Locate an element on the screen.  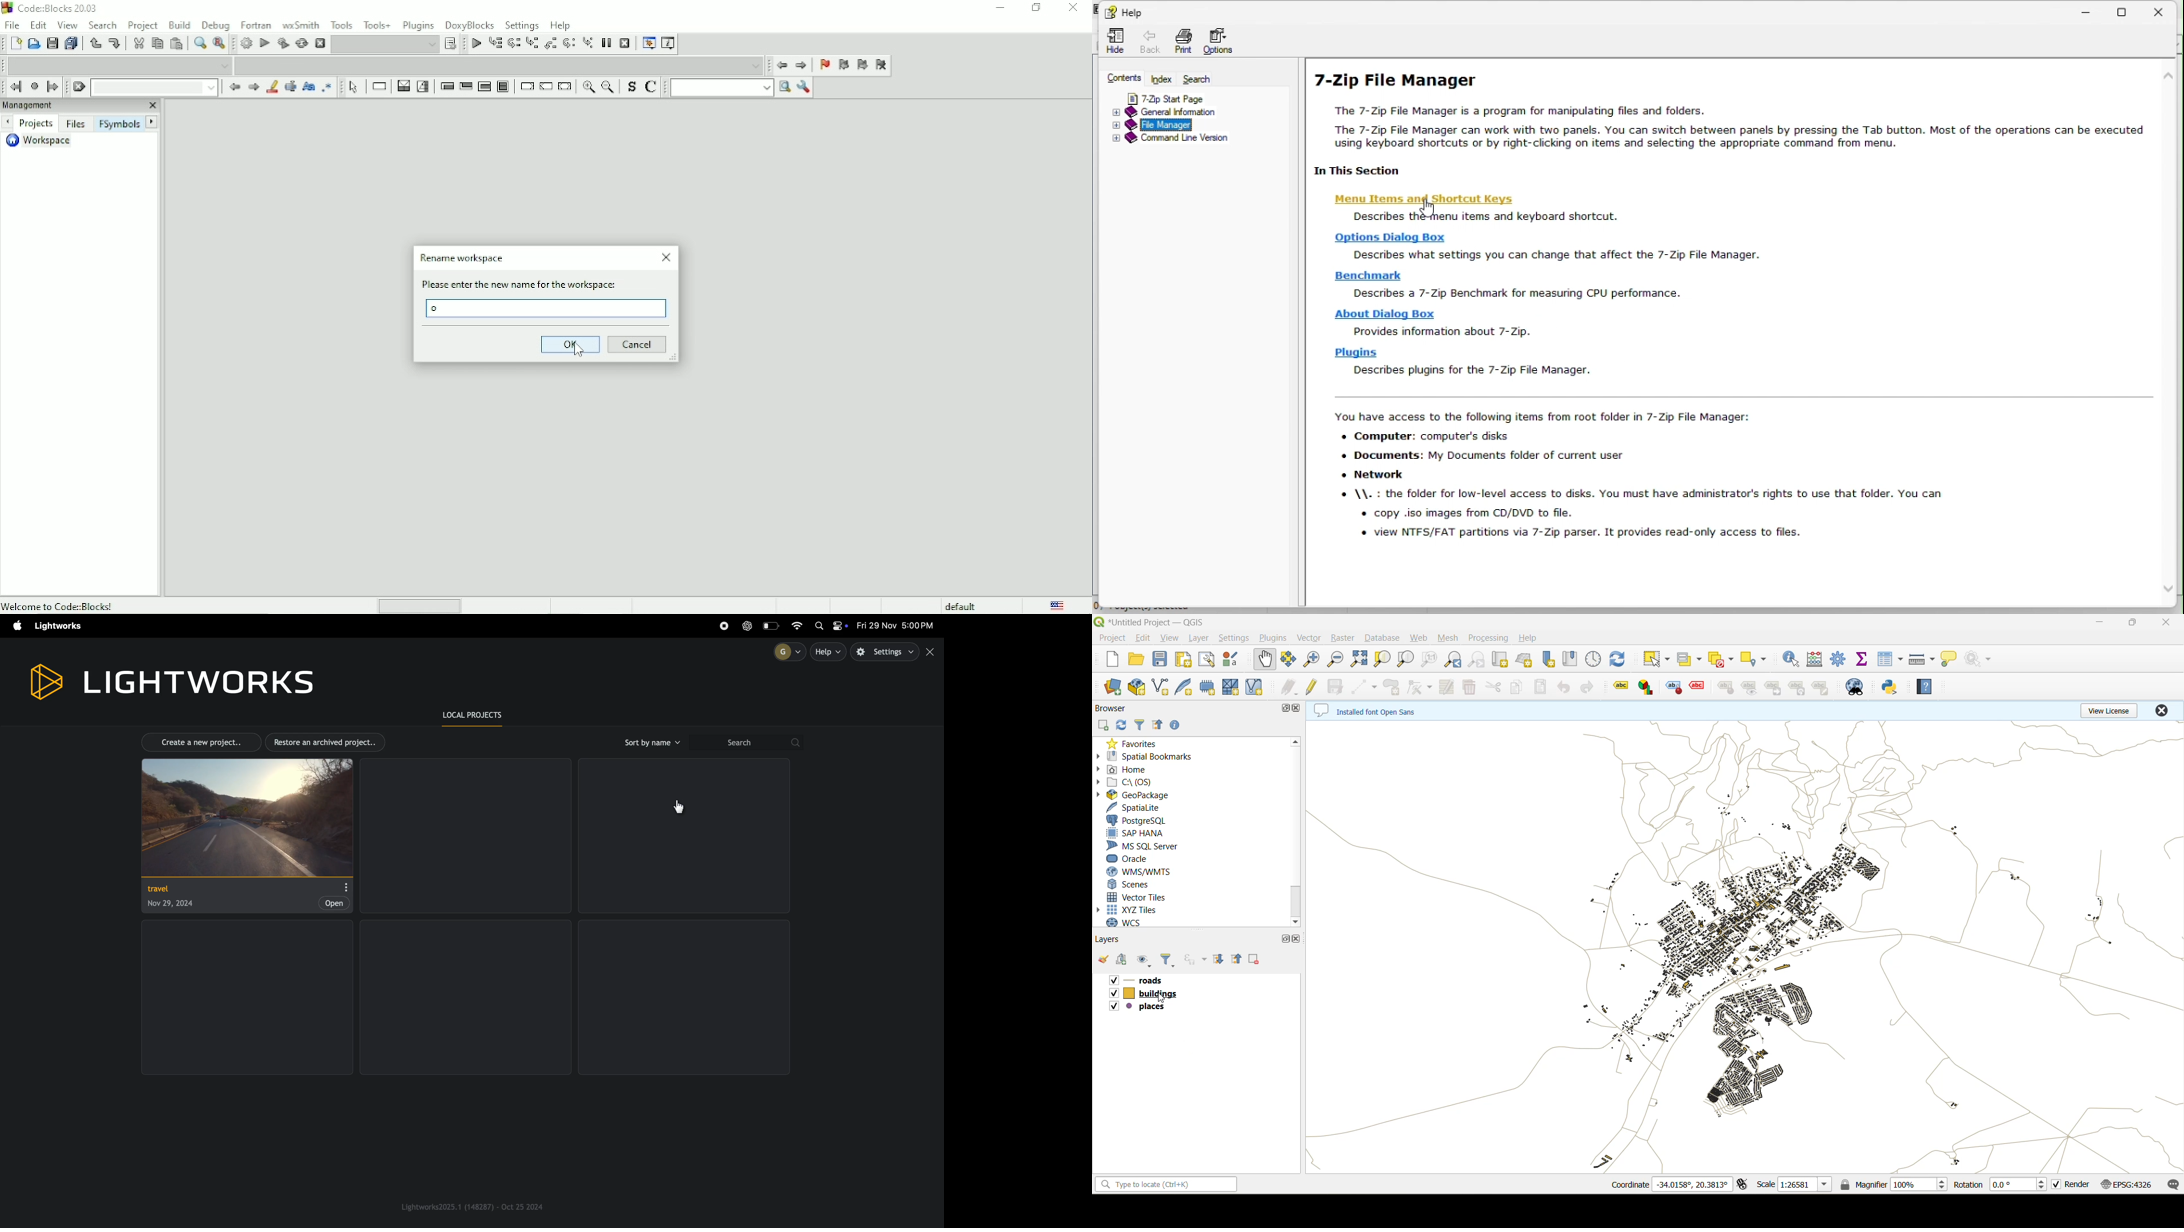
Continue instruction is located at coordinates (546, 88).